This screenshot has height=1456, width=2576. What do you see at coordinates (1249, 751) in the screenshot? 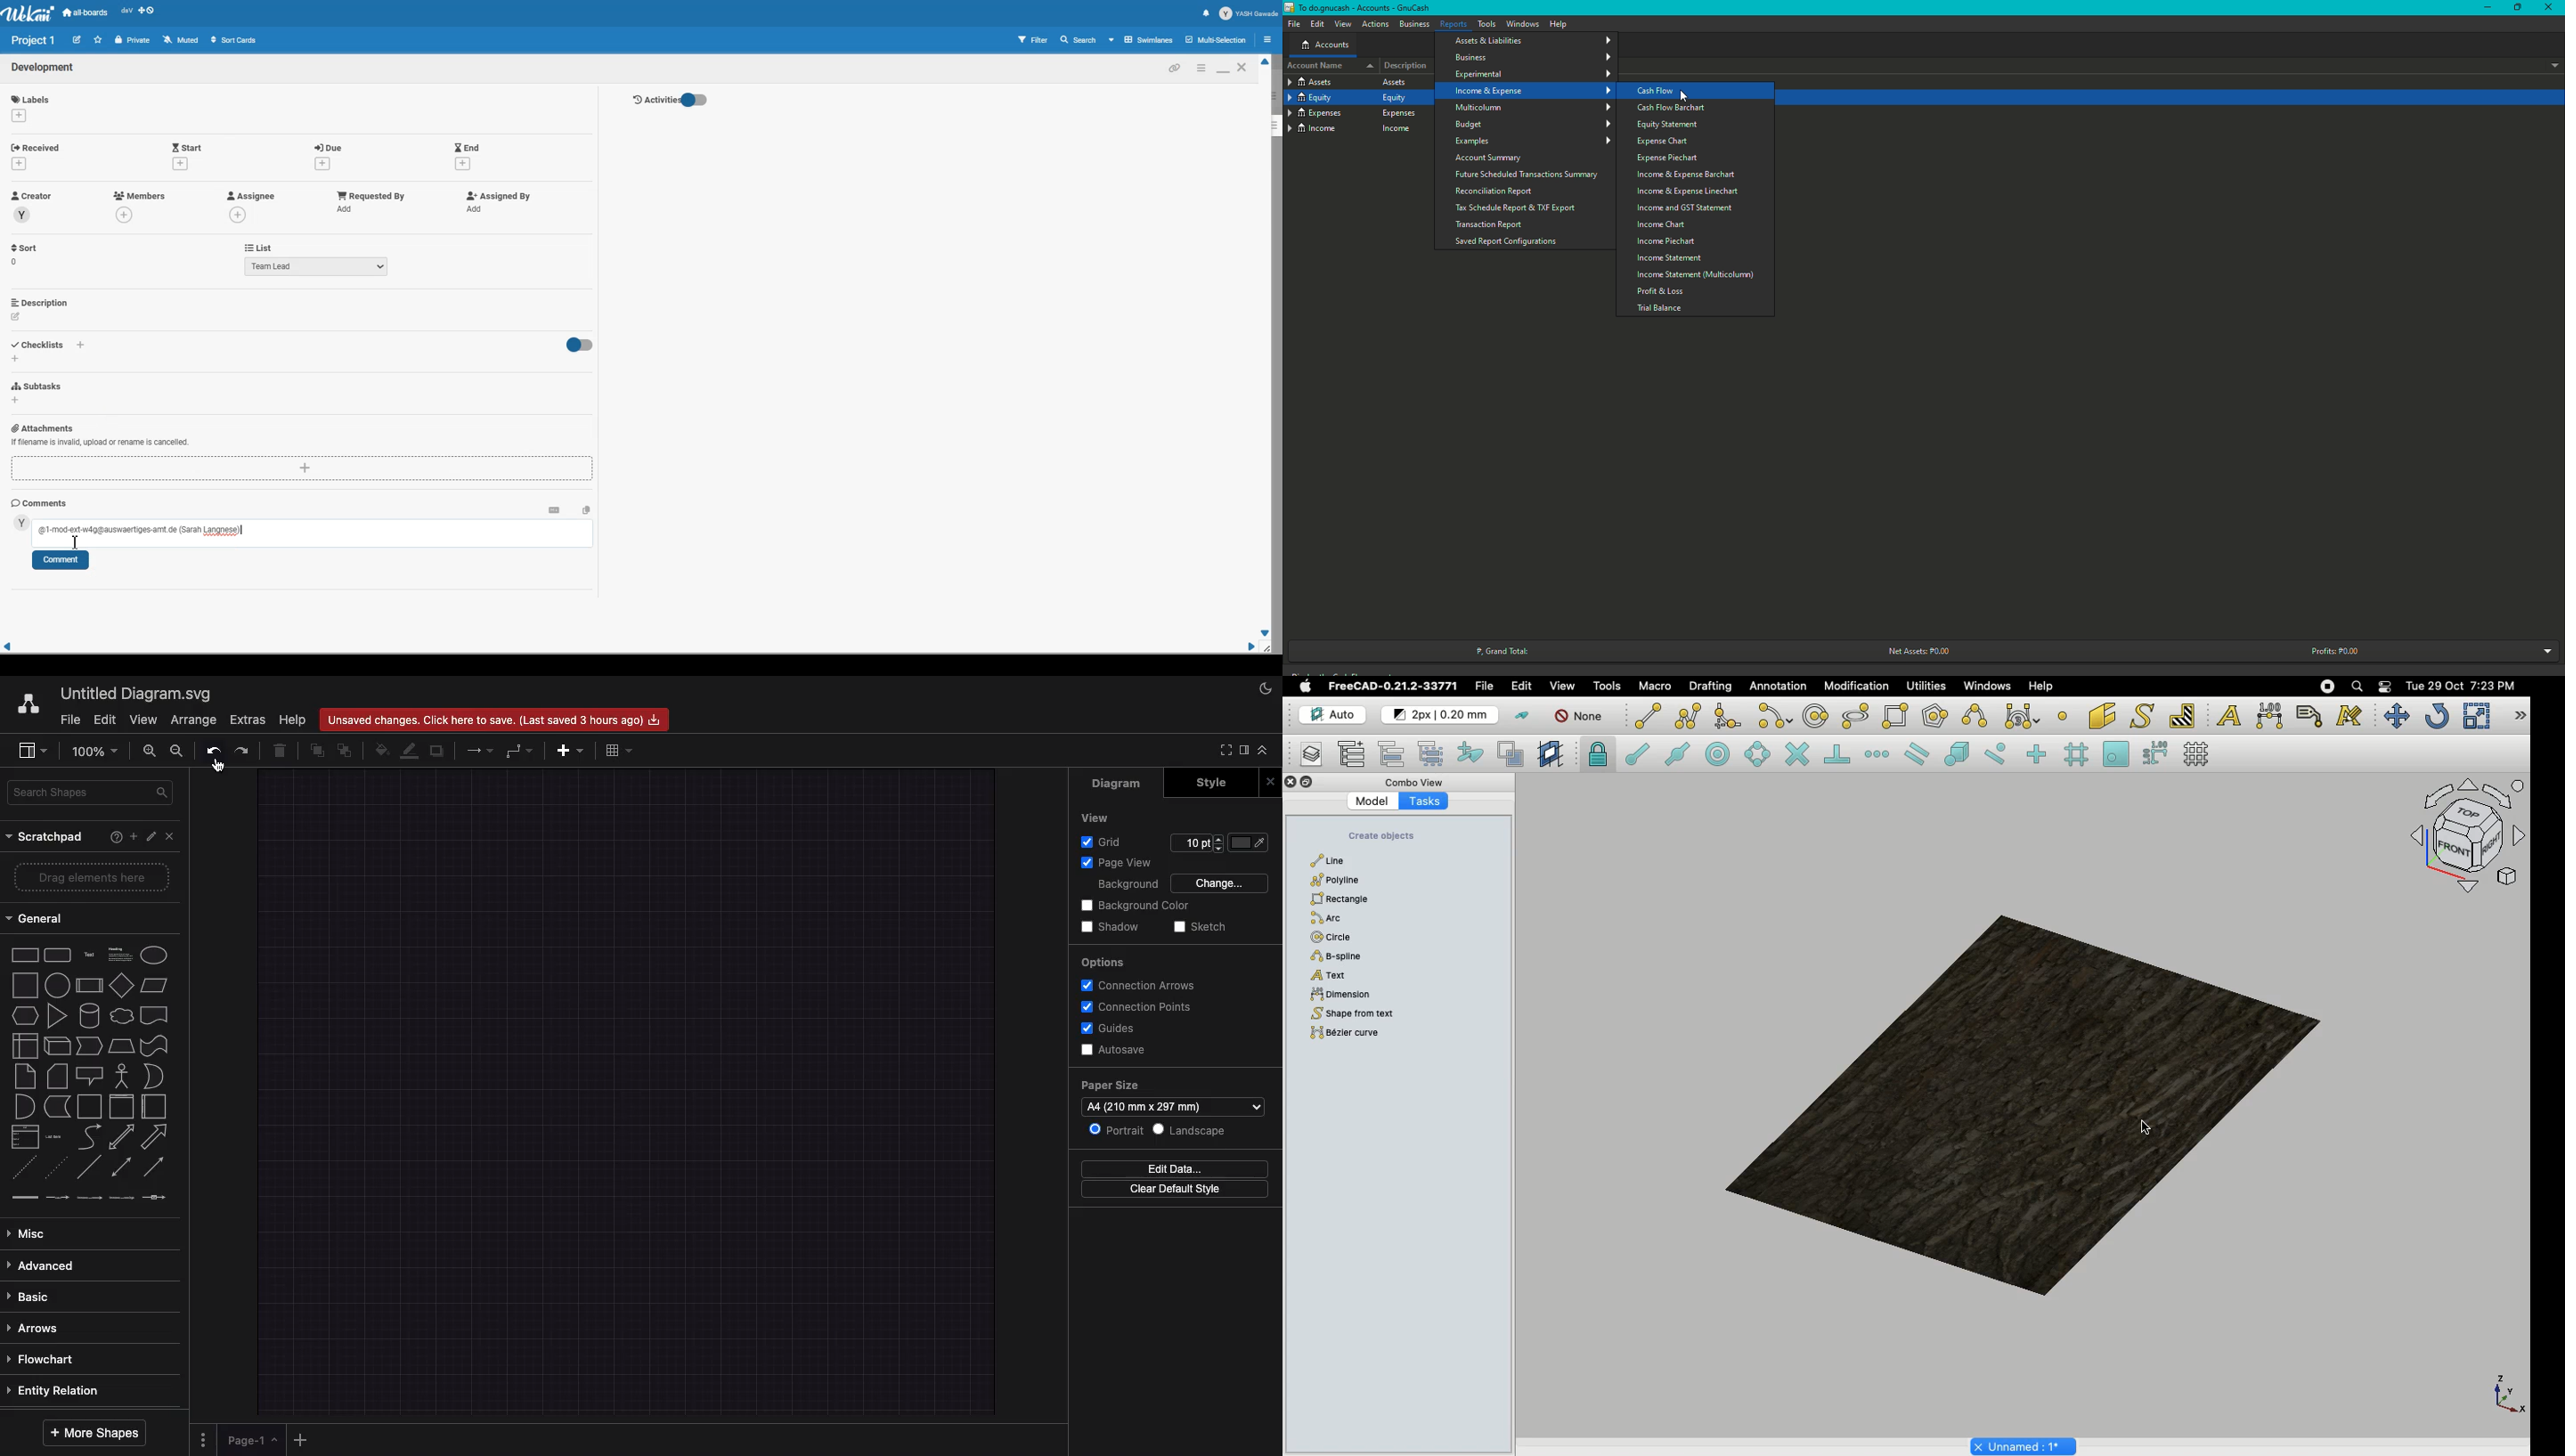
I see `Sidebar` at bounding box center [1249, 751].